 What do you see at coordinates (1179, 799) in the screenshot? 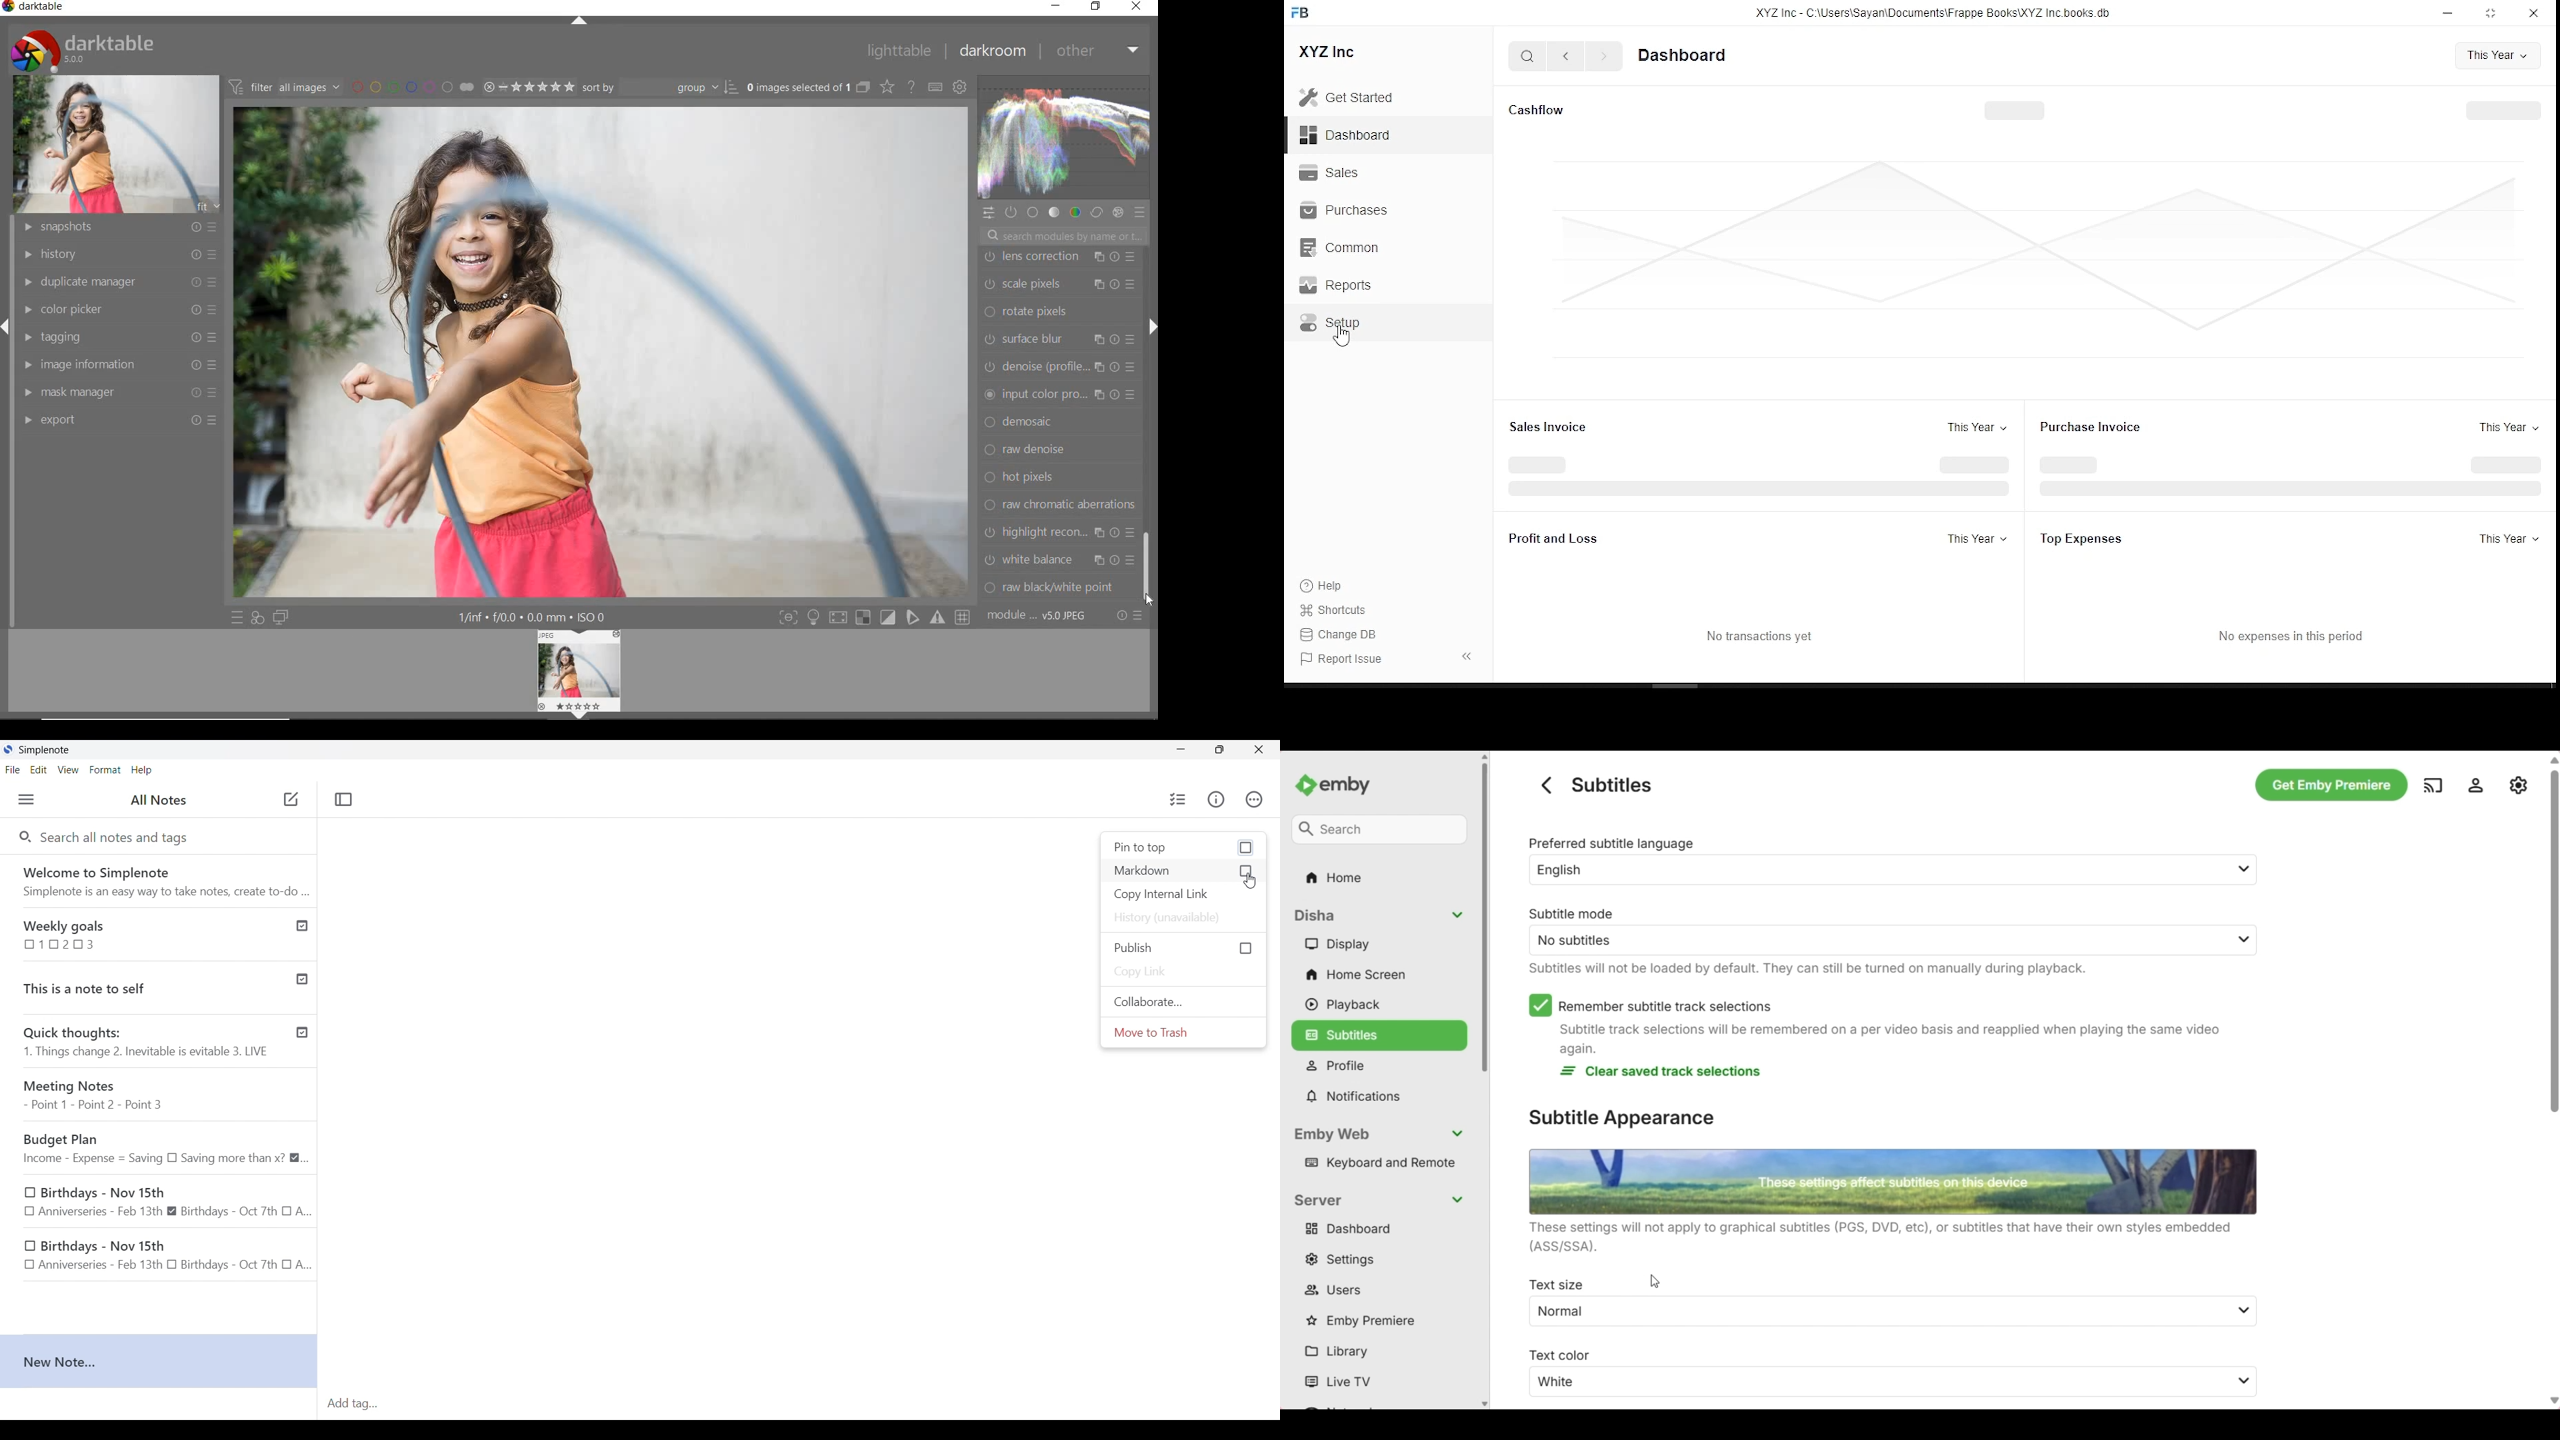
I see `Insert checklist` at bounding box center [1179, 799].